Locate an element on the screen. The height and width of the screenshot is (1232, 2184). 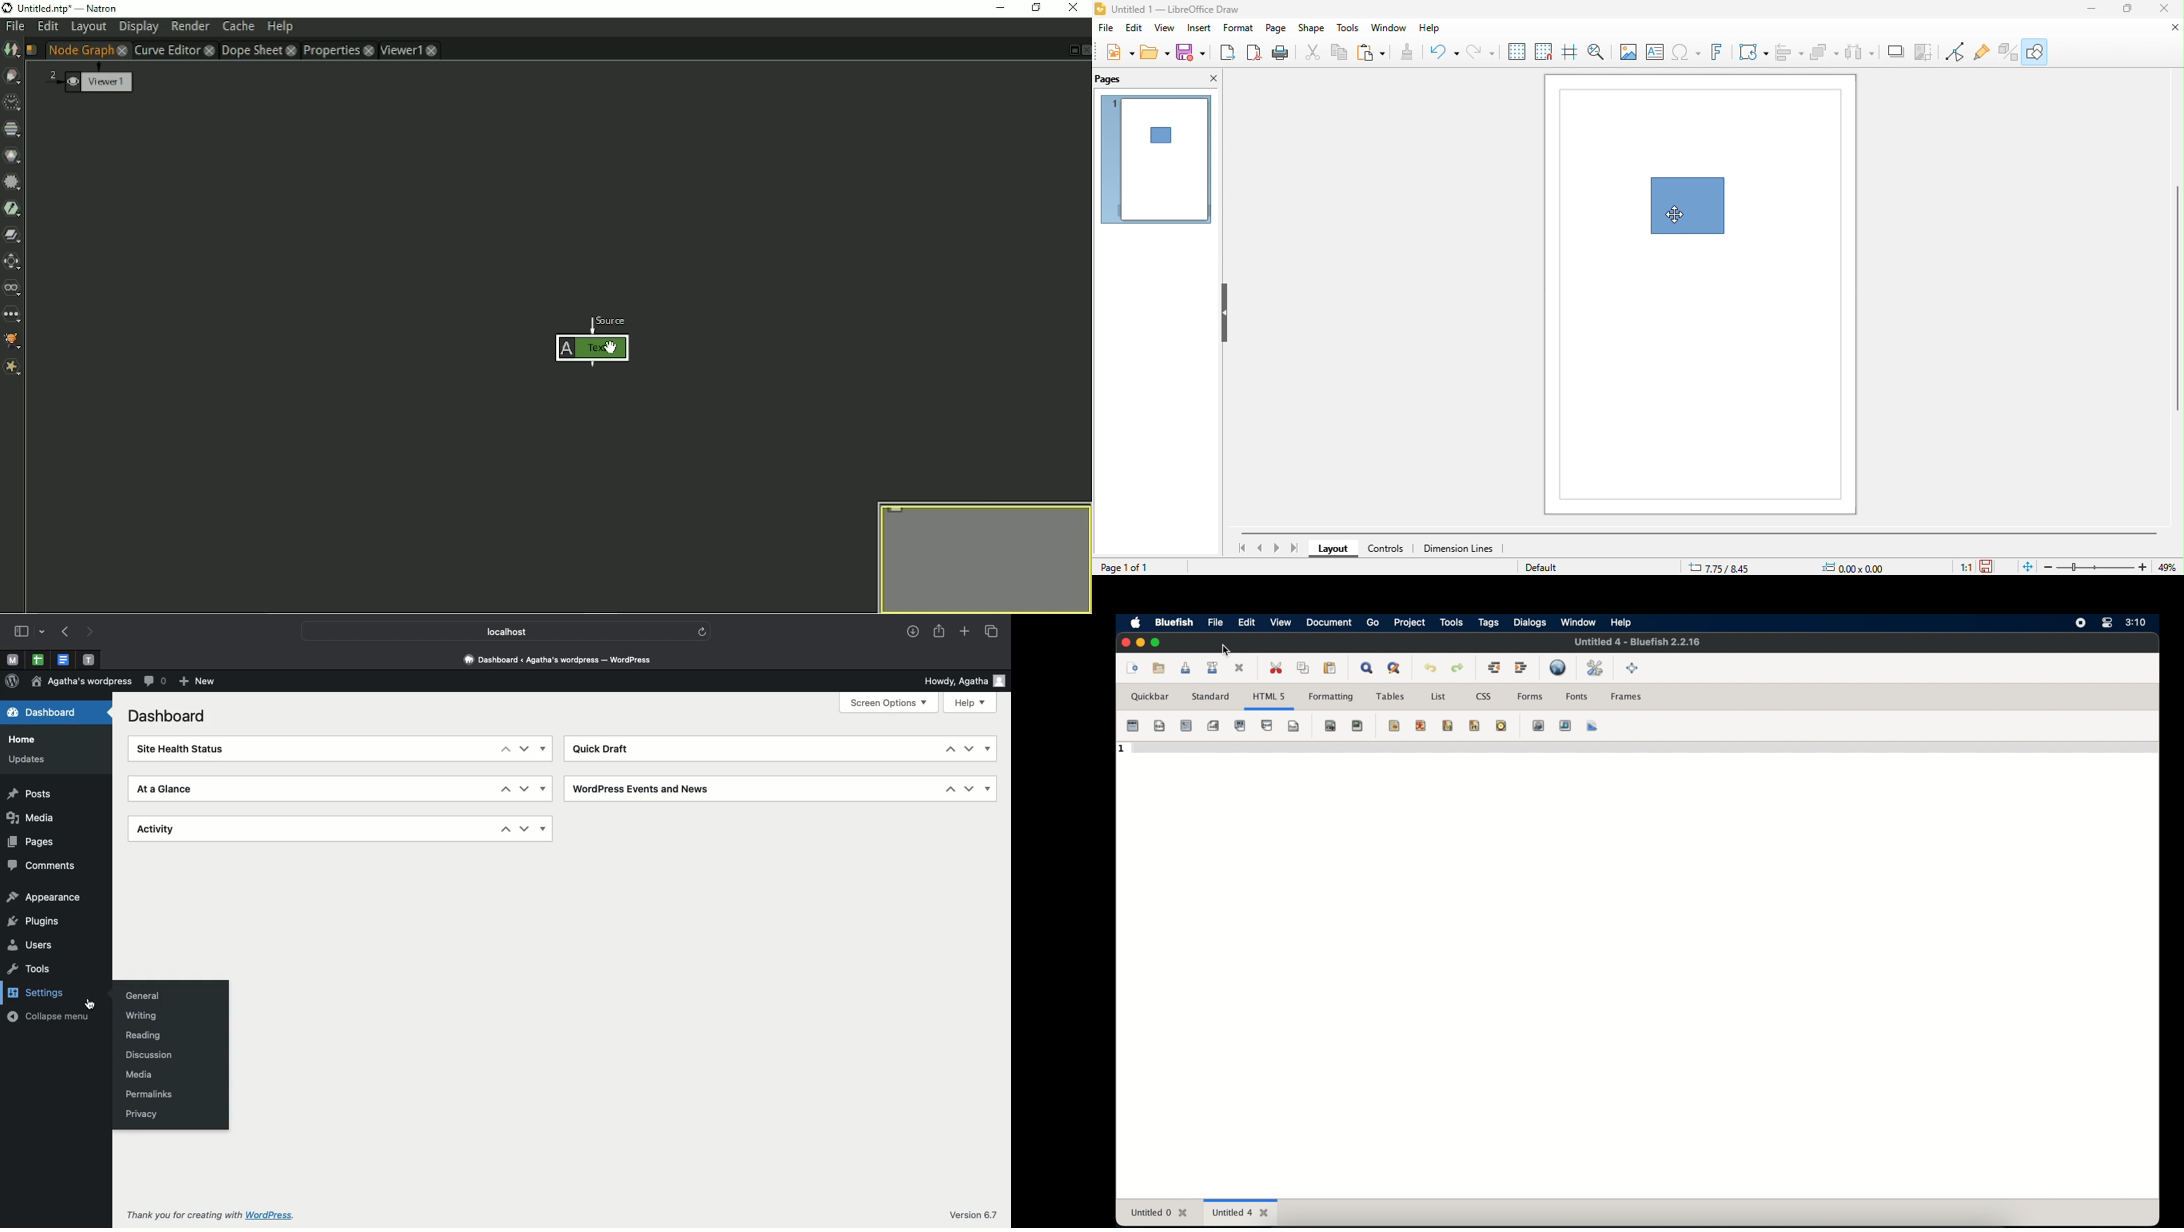
cut is located at coordinates (1315, 54).